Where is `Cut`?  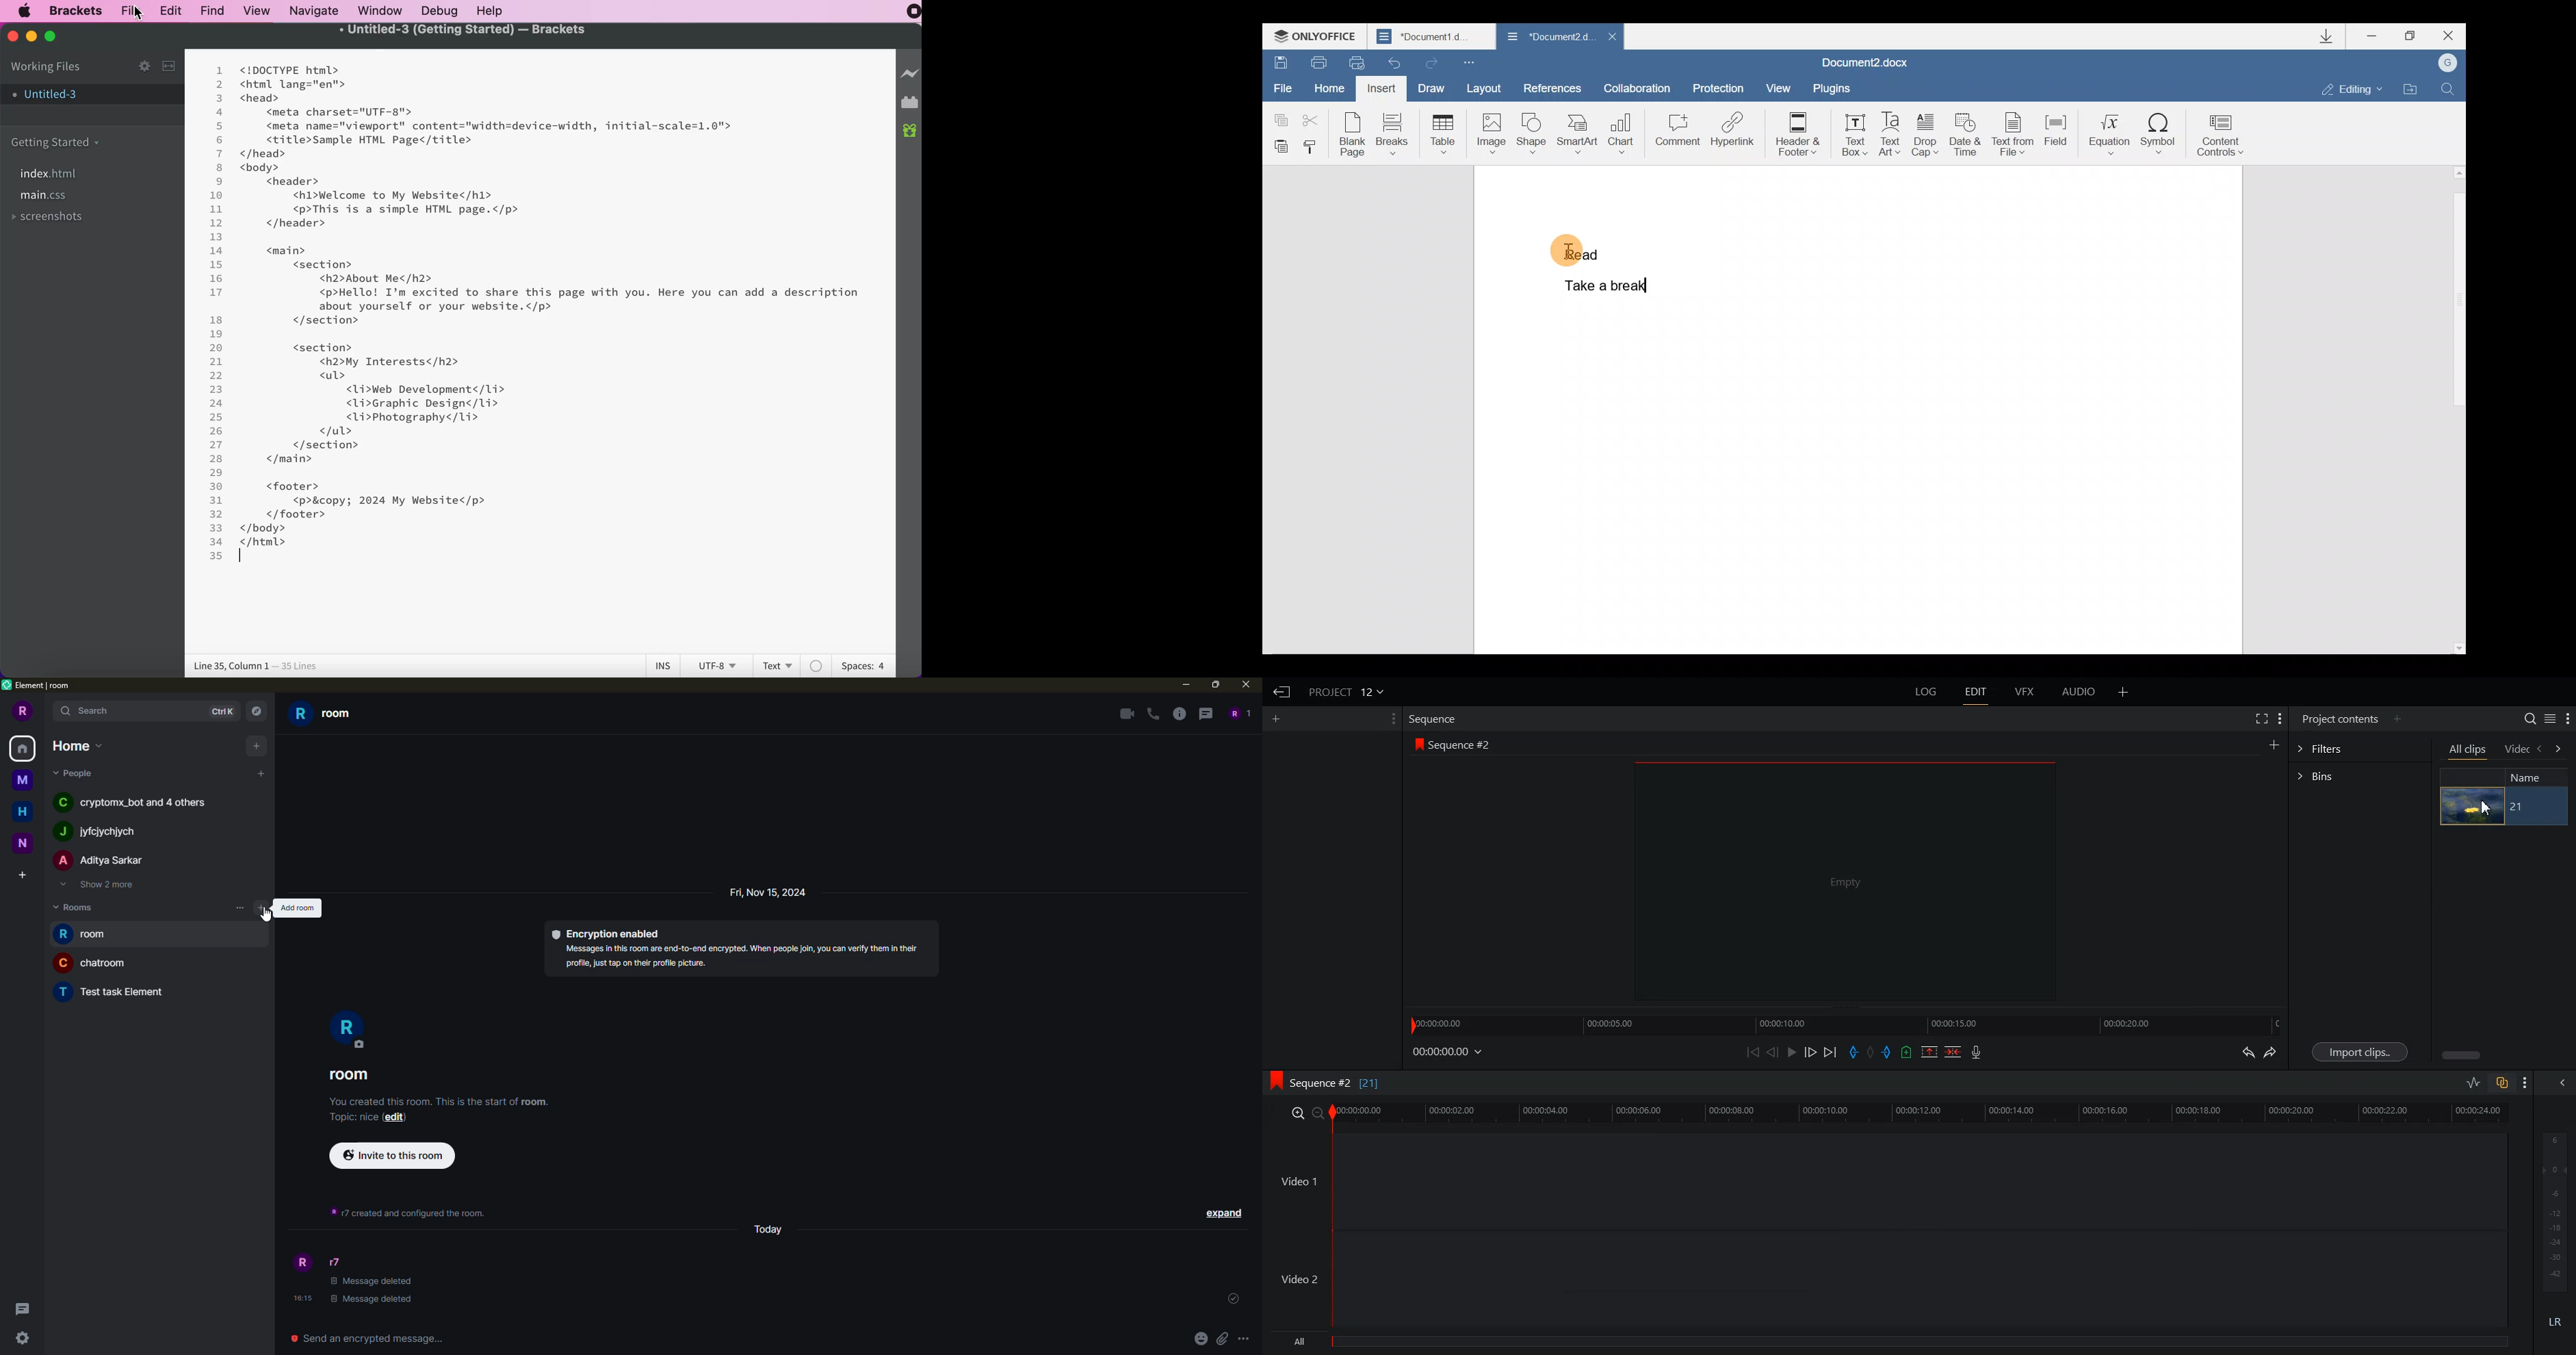 Cut is located at coordinates (1314, 115).